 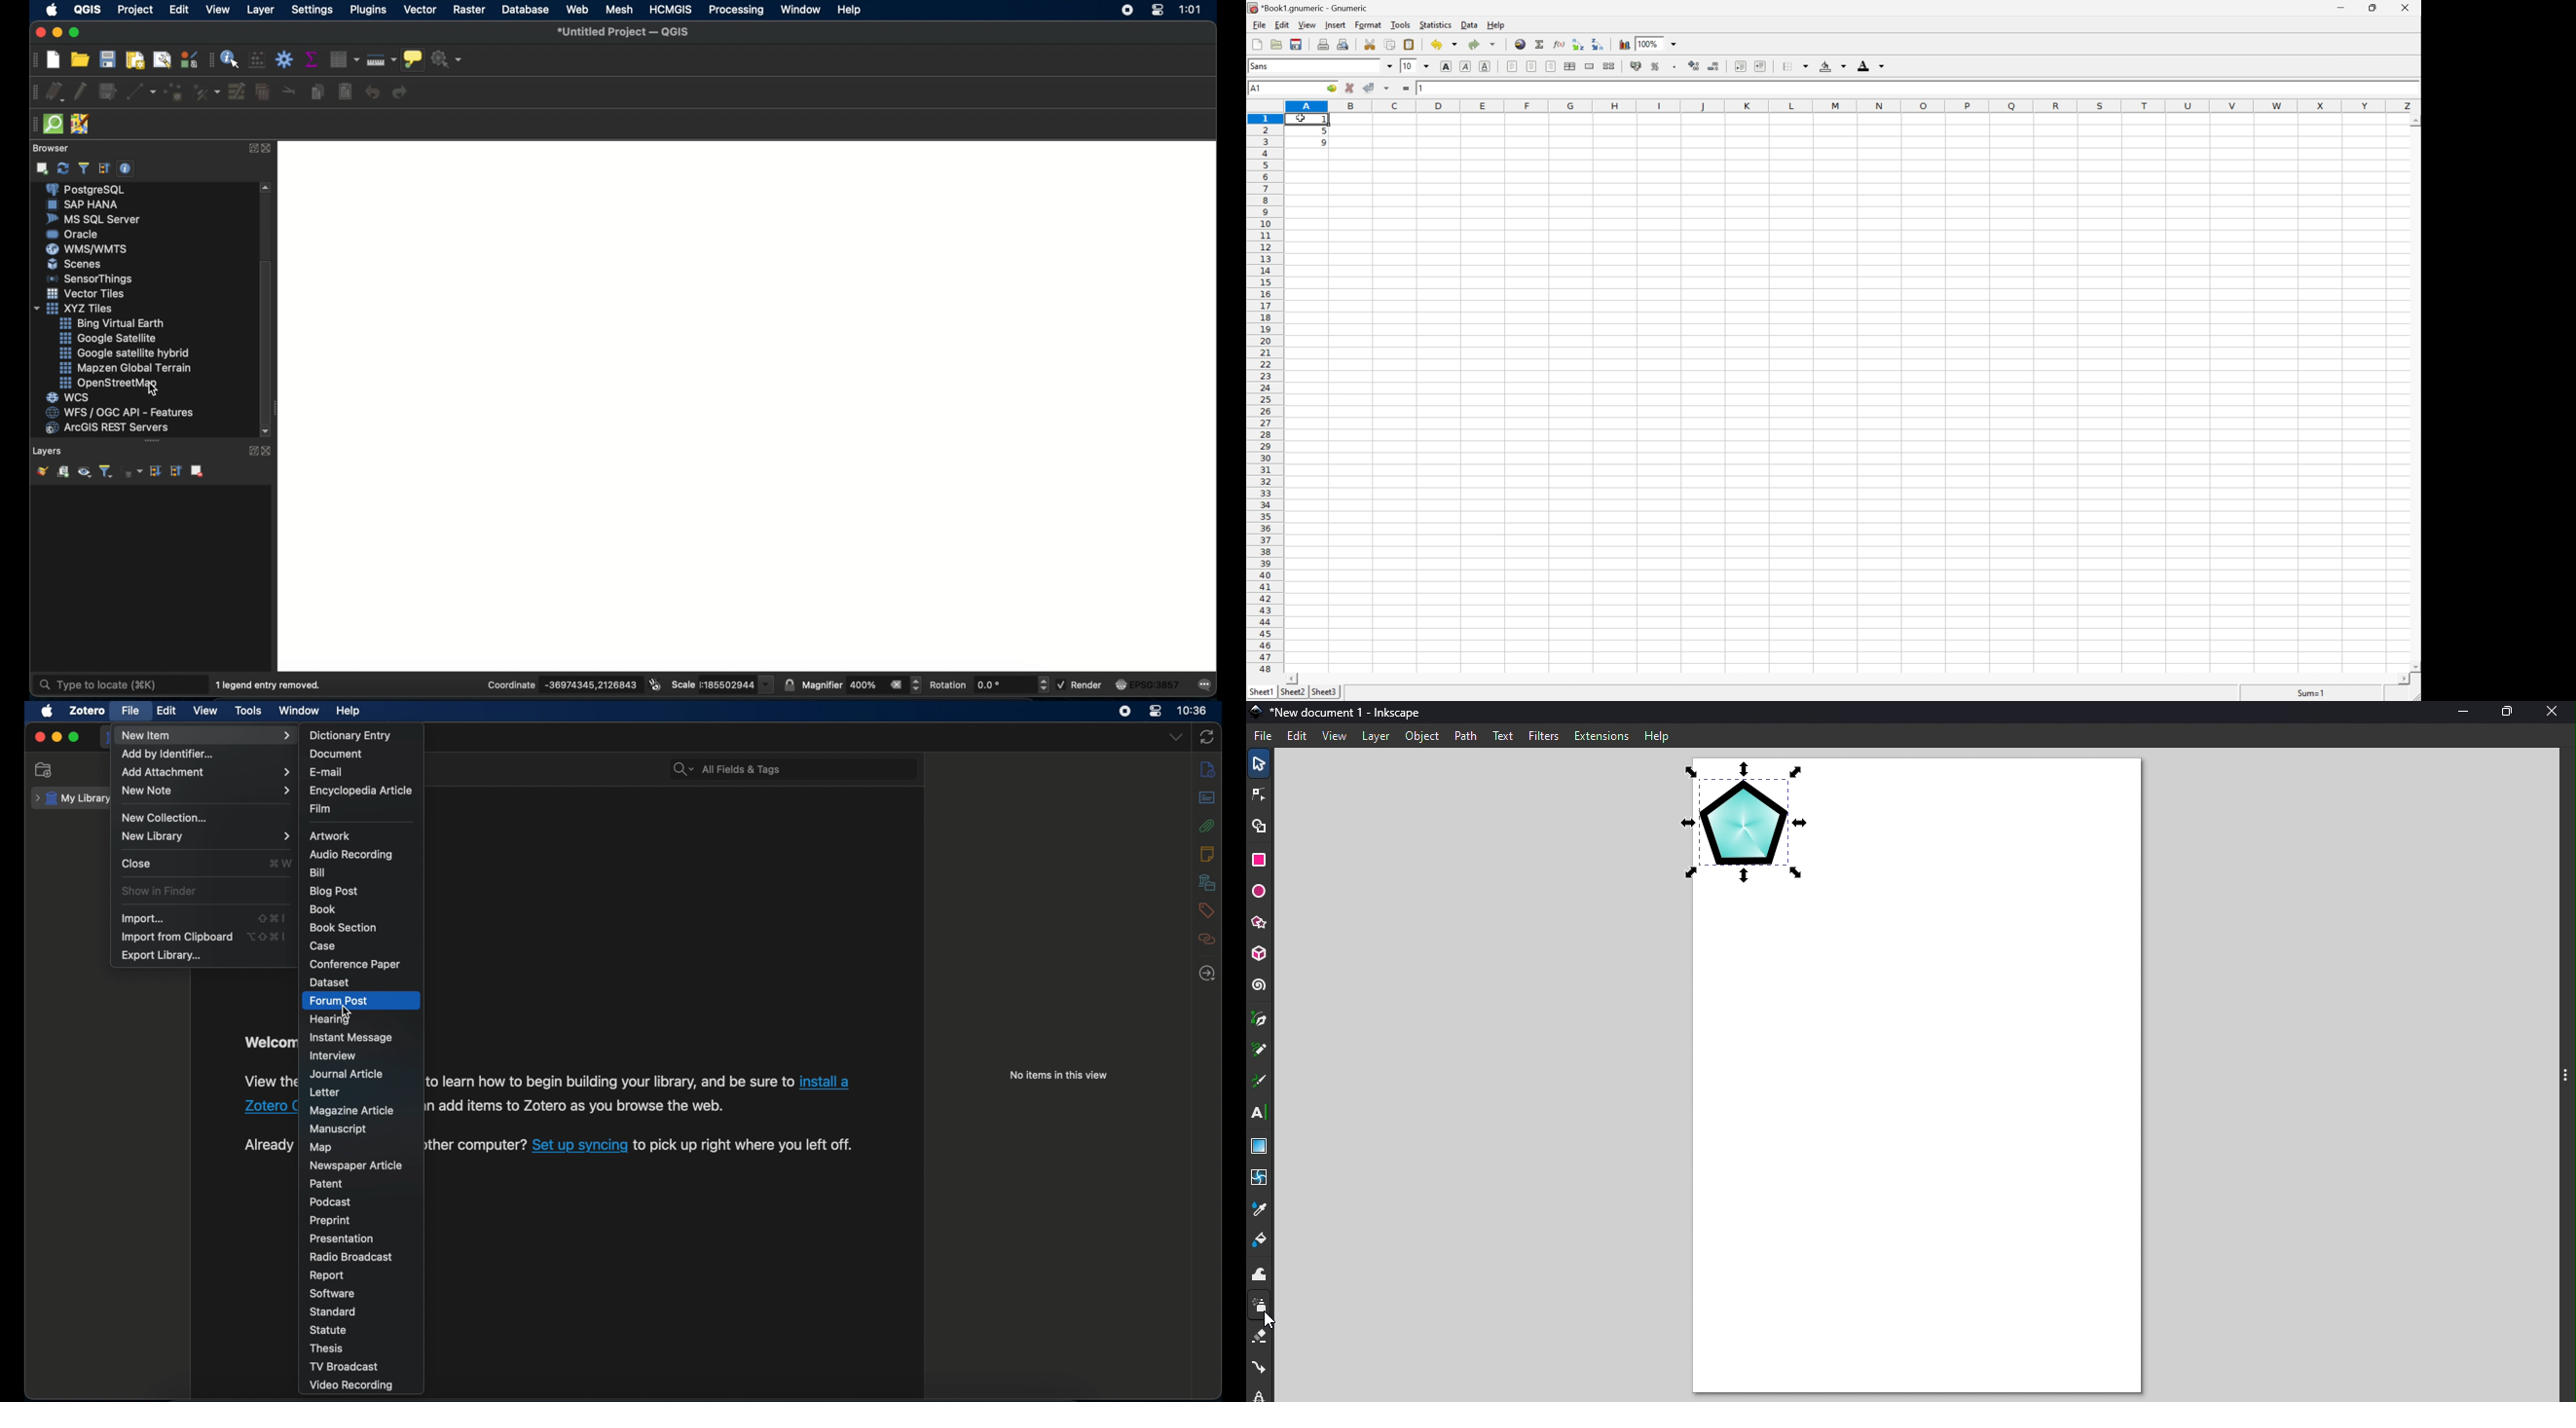 What do you see at coordinates (272, 918) in the screenshot?
I see `shortcut` at bounding box center [272, 918].